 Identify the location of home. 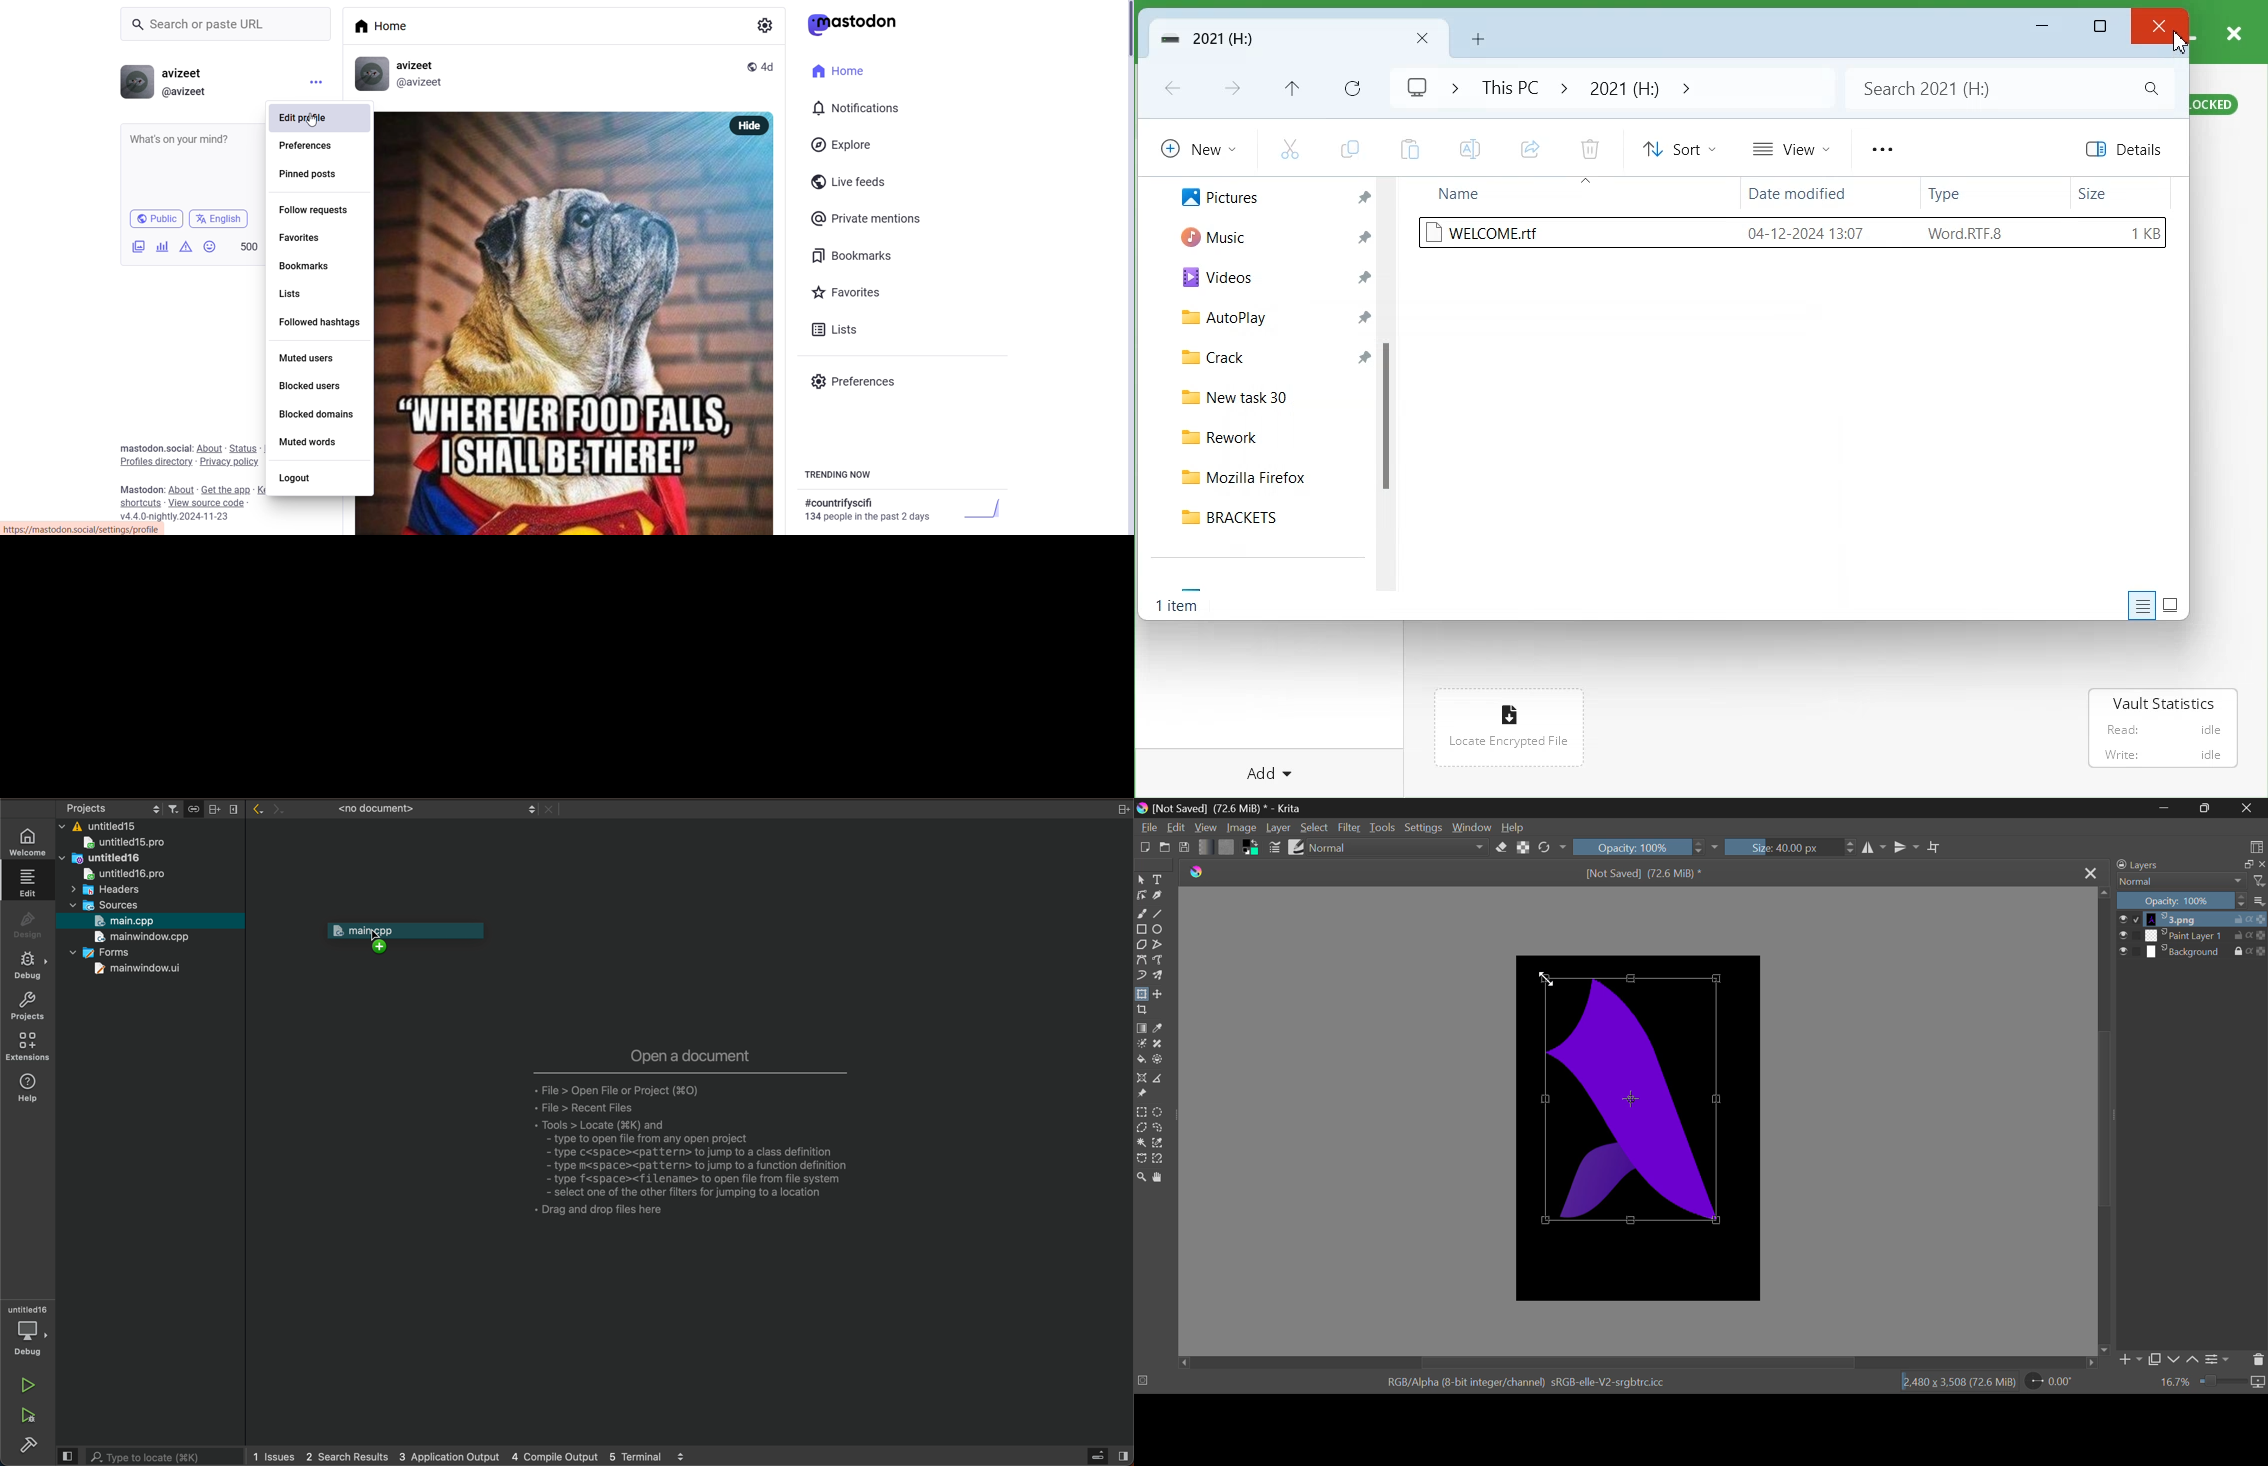
(391, 27).